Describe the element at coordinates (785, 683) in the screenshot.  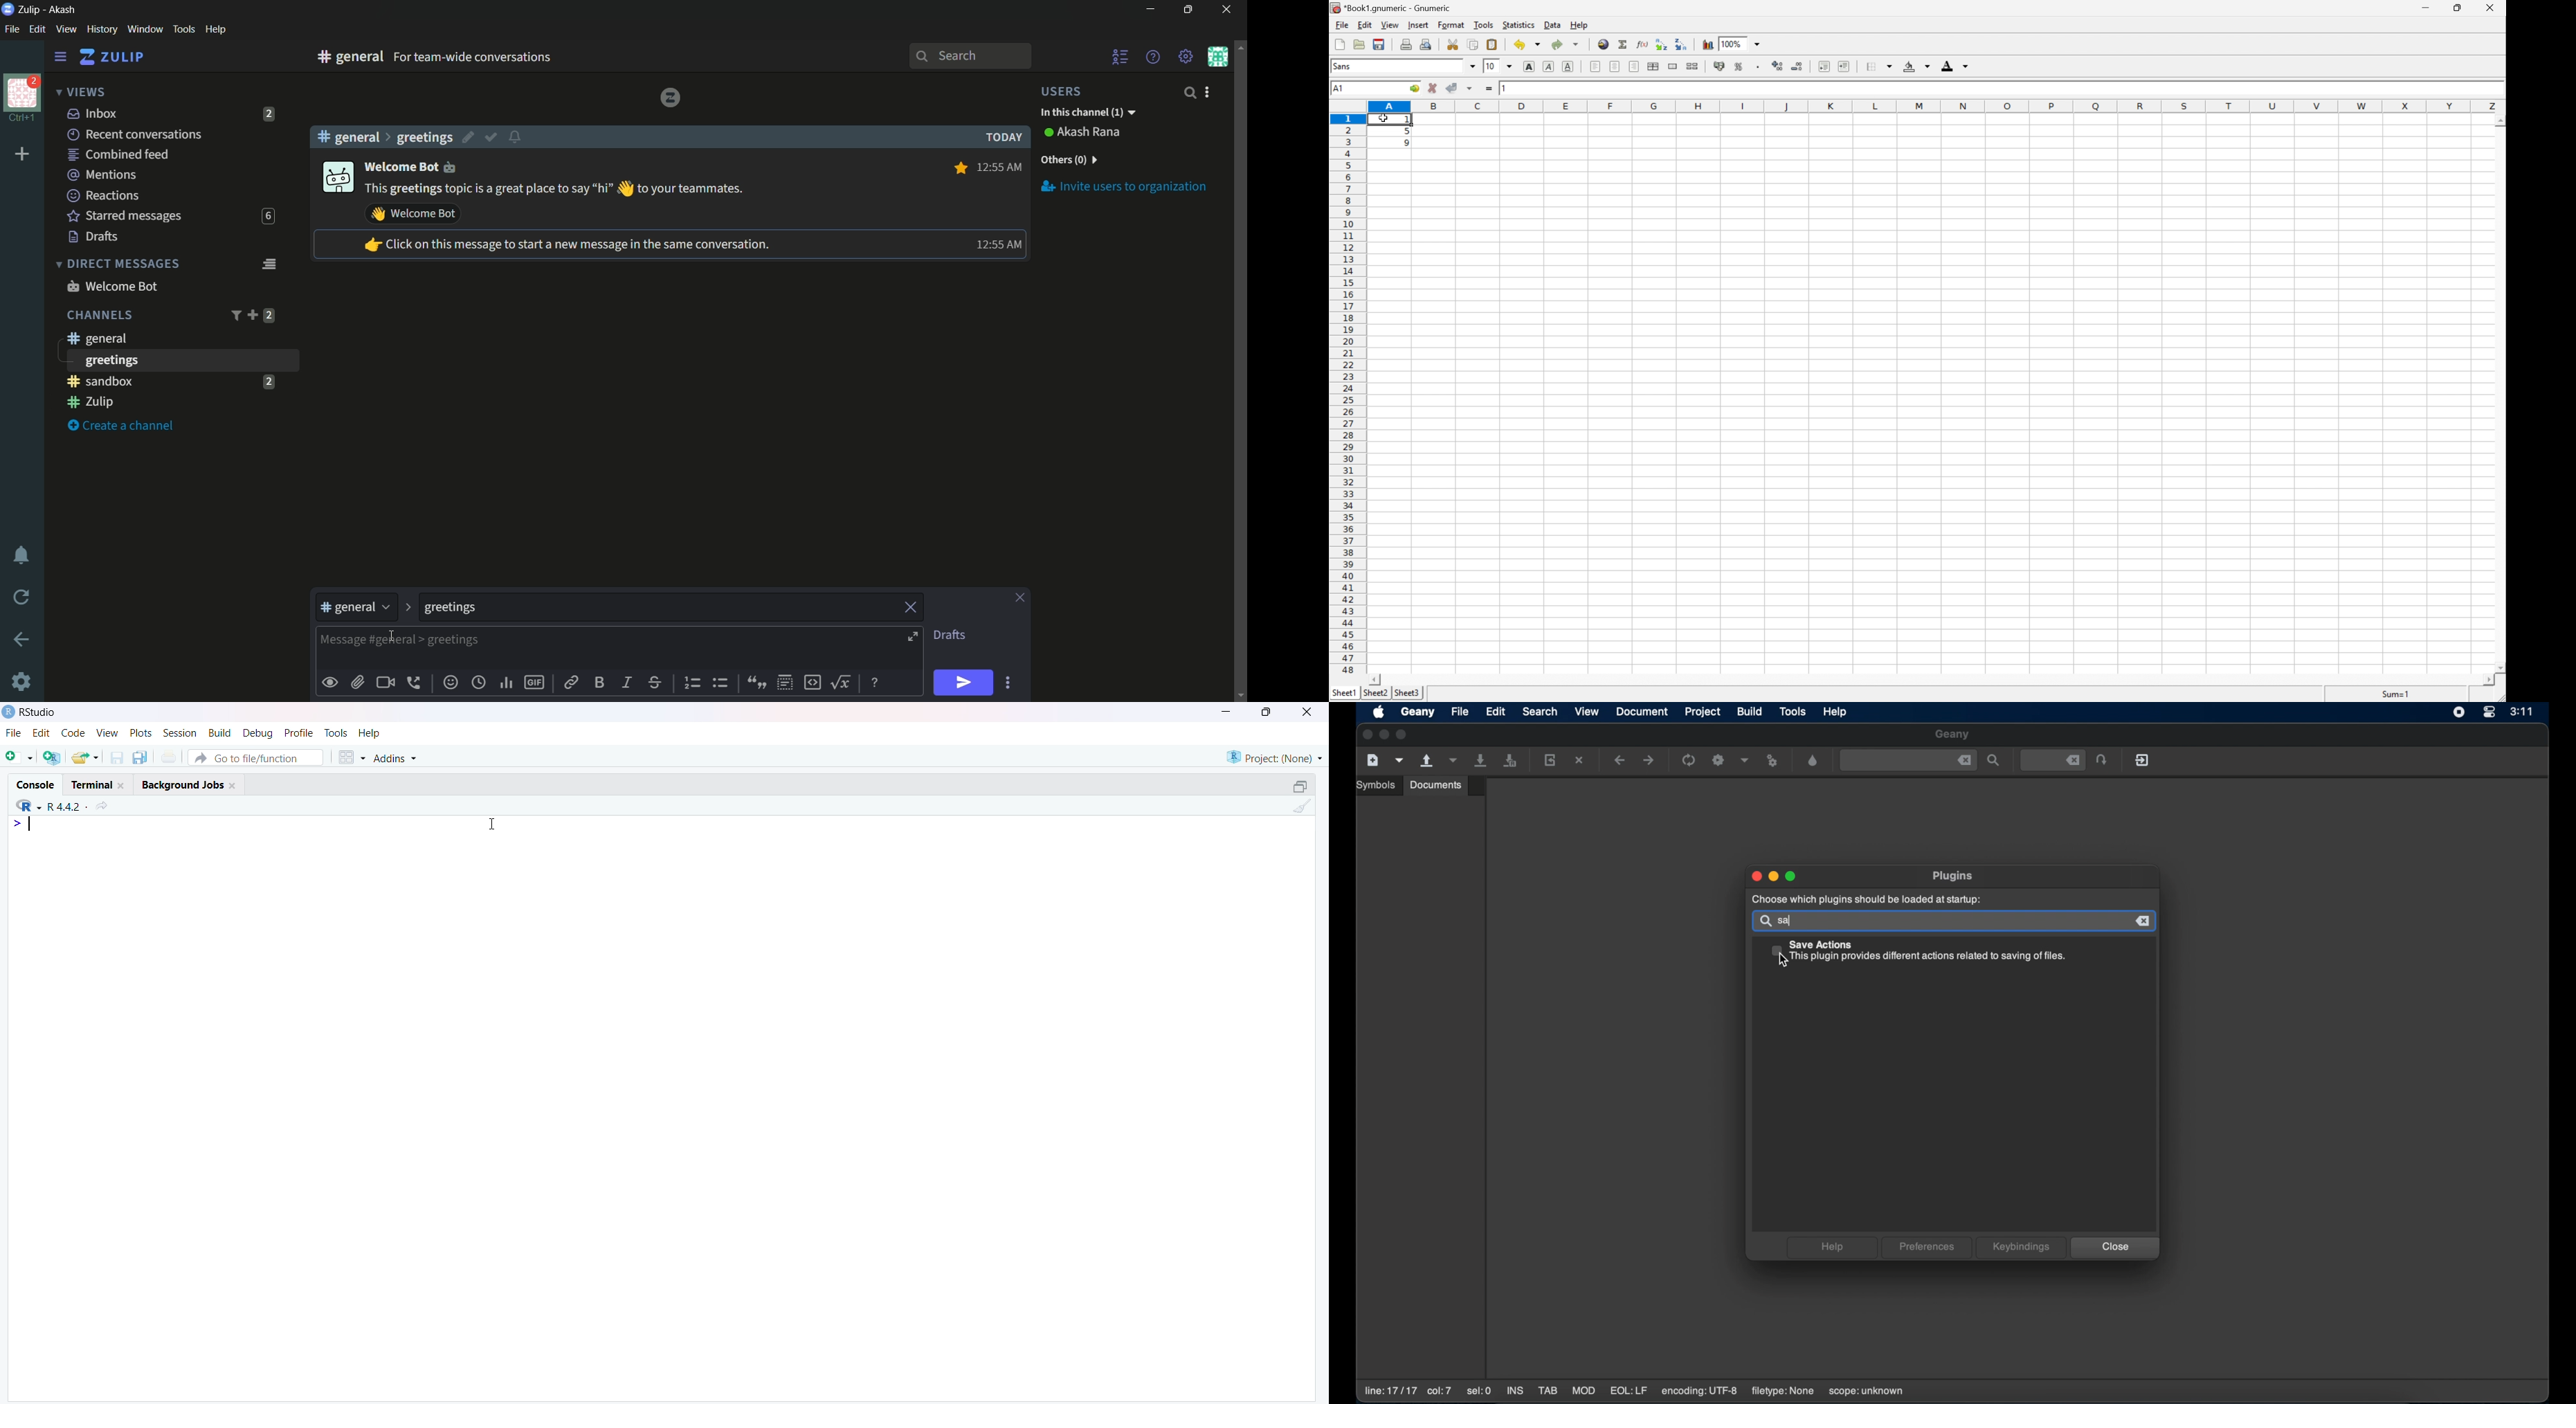
I see `spoiler` at that location.